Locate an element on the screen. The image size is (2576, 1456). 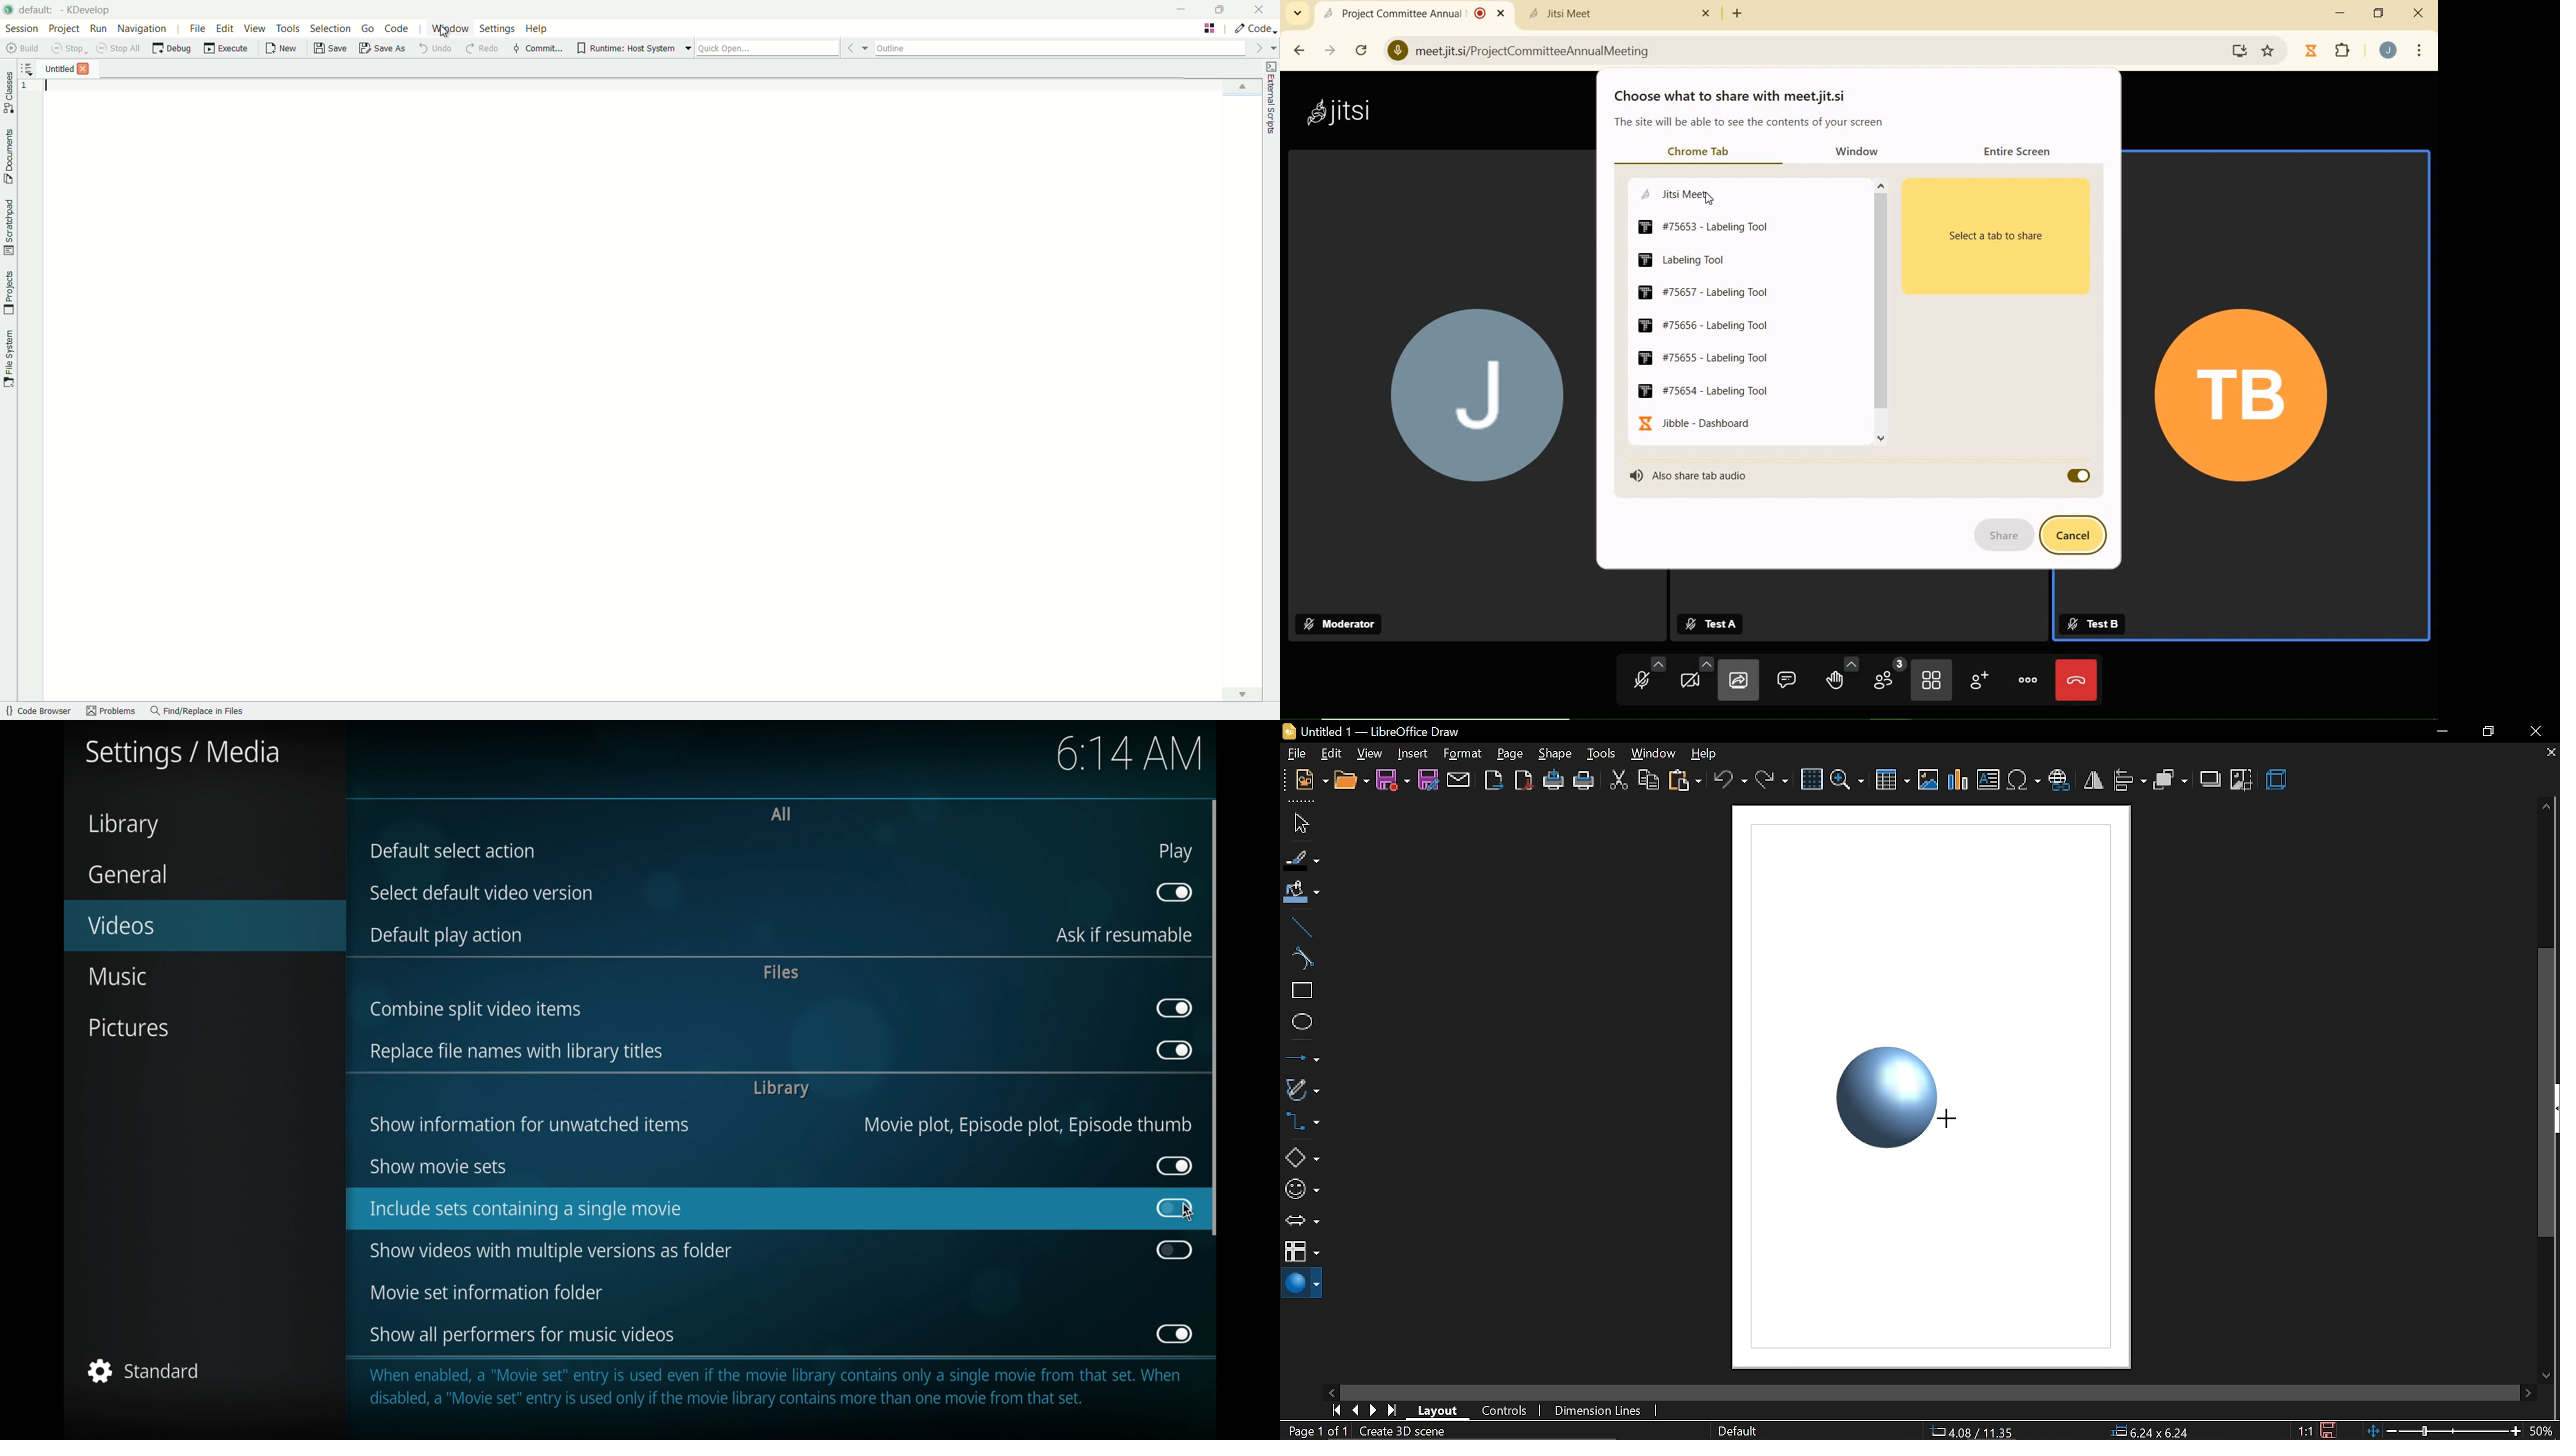
 Labeling Tool is located at coordinates (1696, 259).